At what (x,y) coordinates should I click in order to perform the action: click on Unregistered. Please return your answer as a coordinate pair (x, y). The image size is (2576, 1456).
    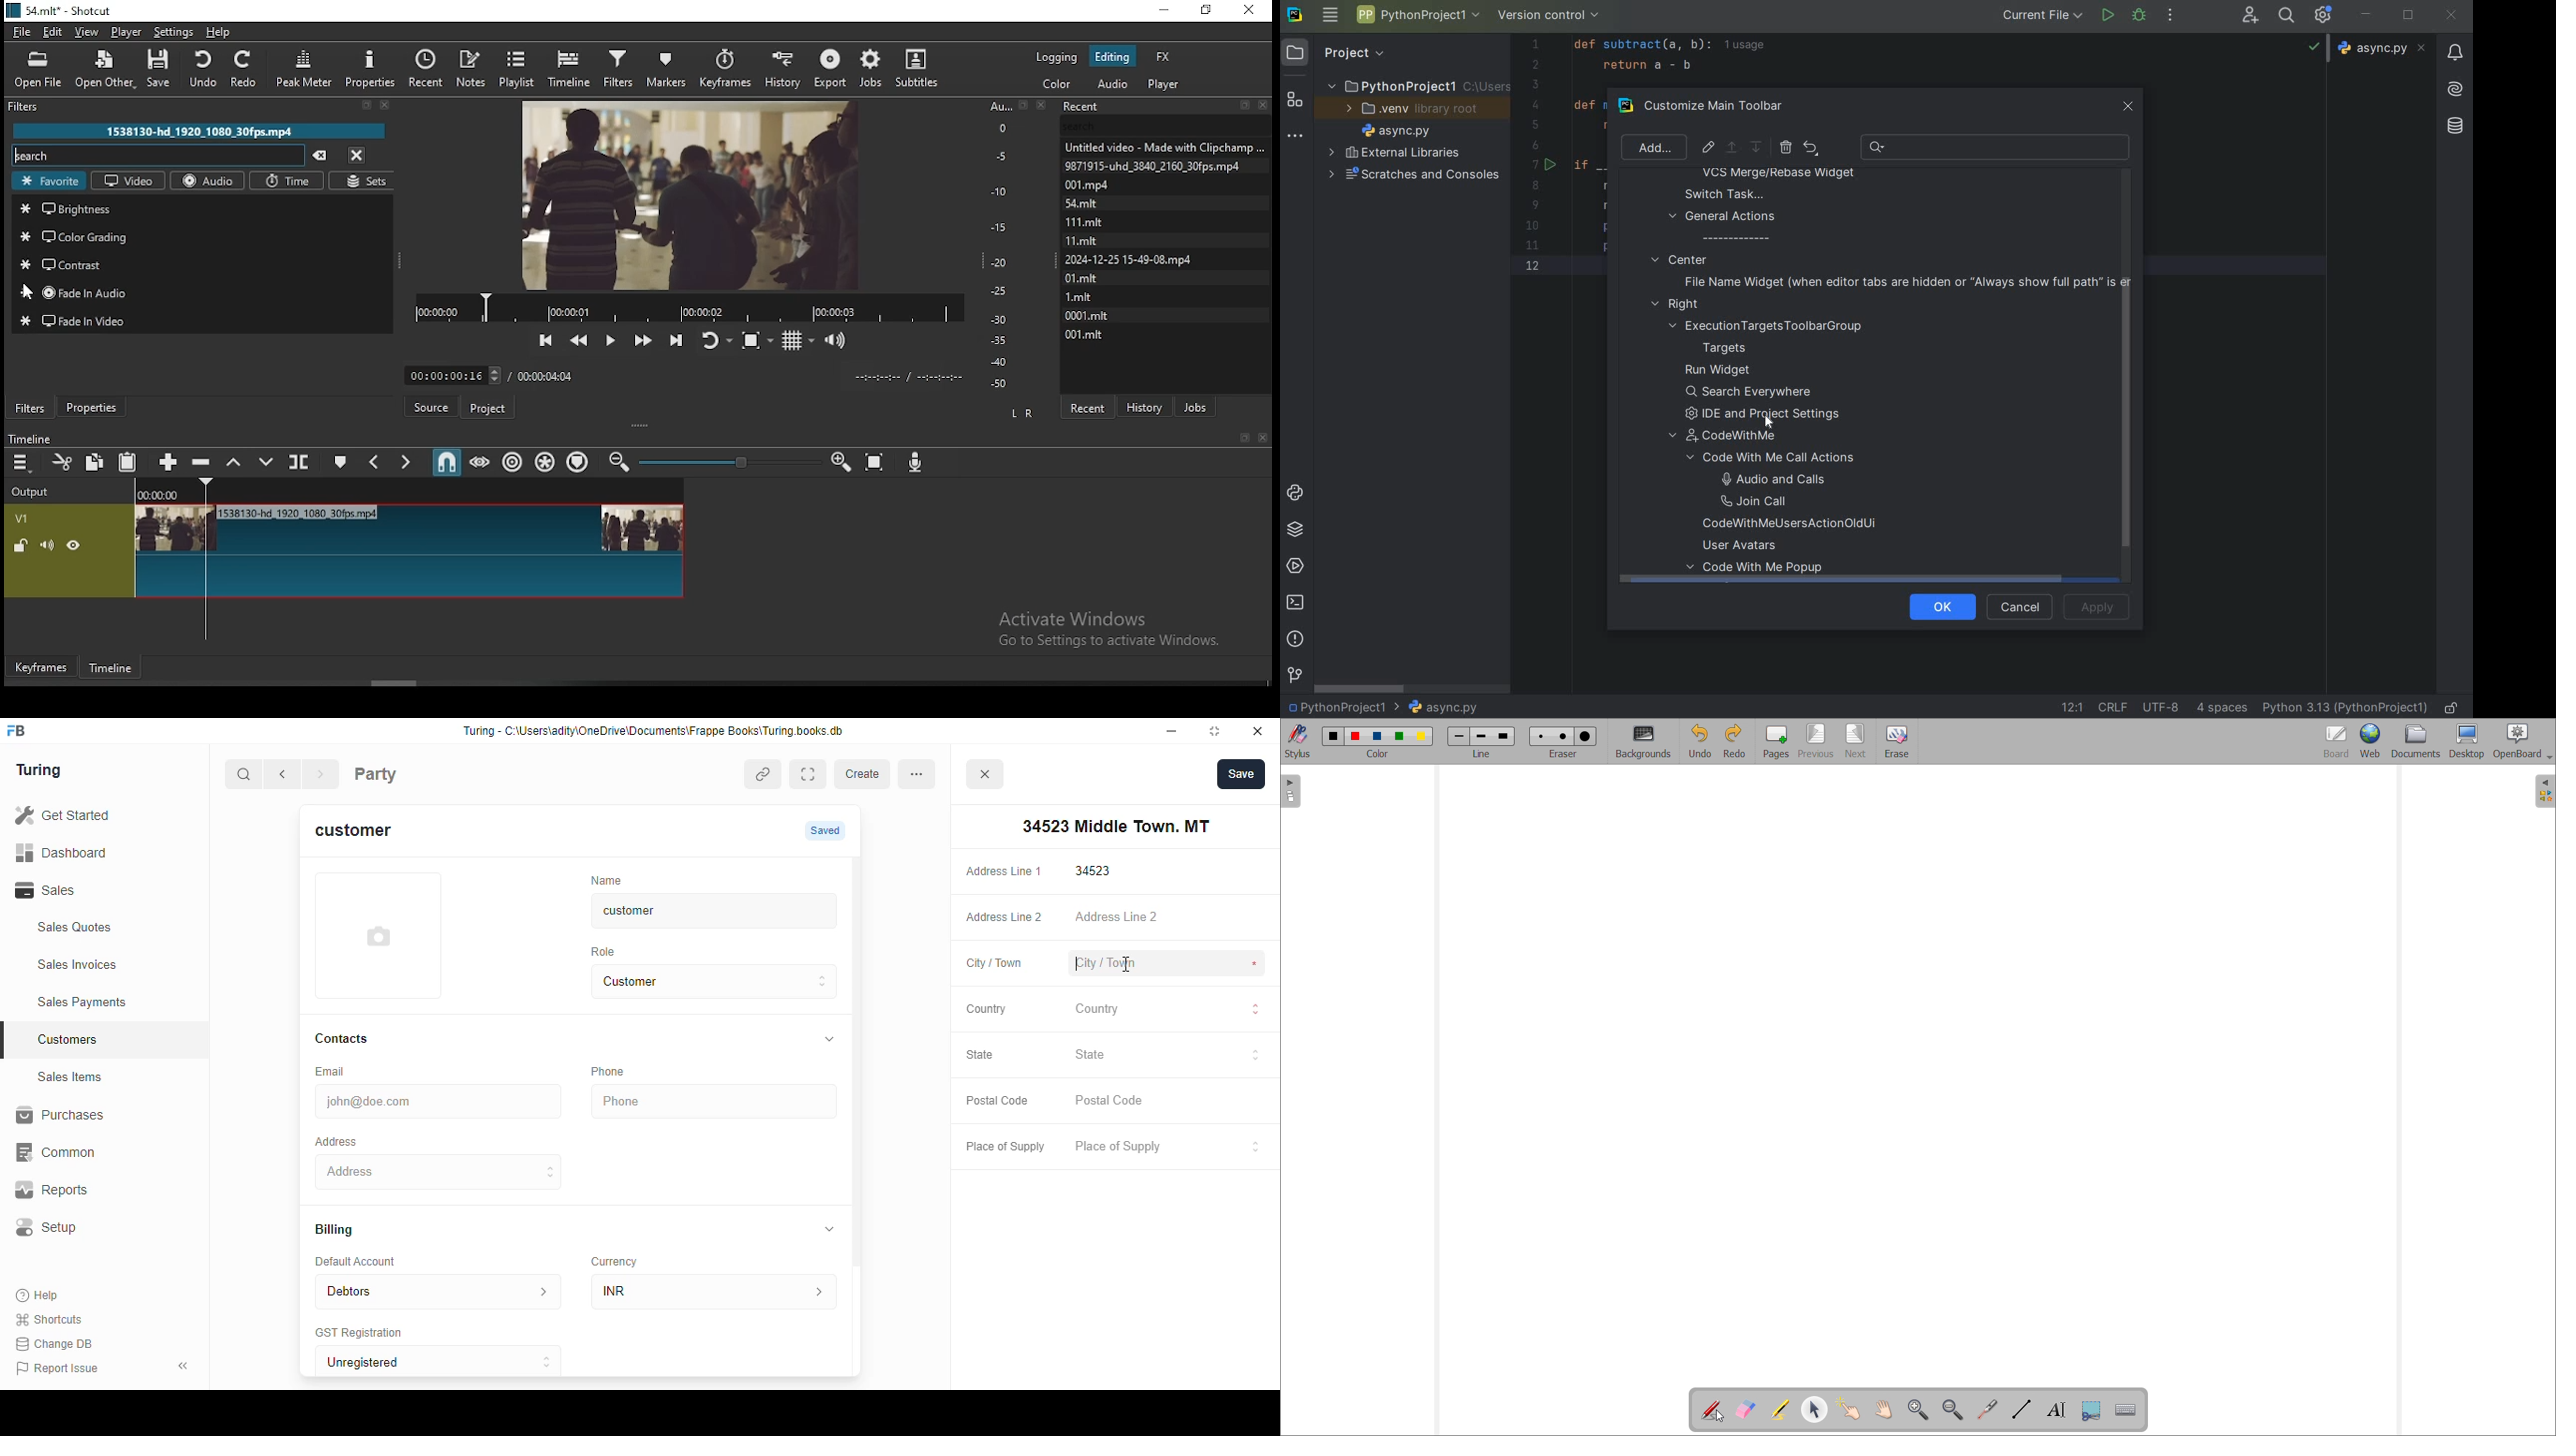
    Looking at the image, I should click on (447, 1363).